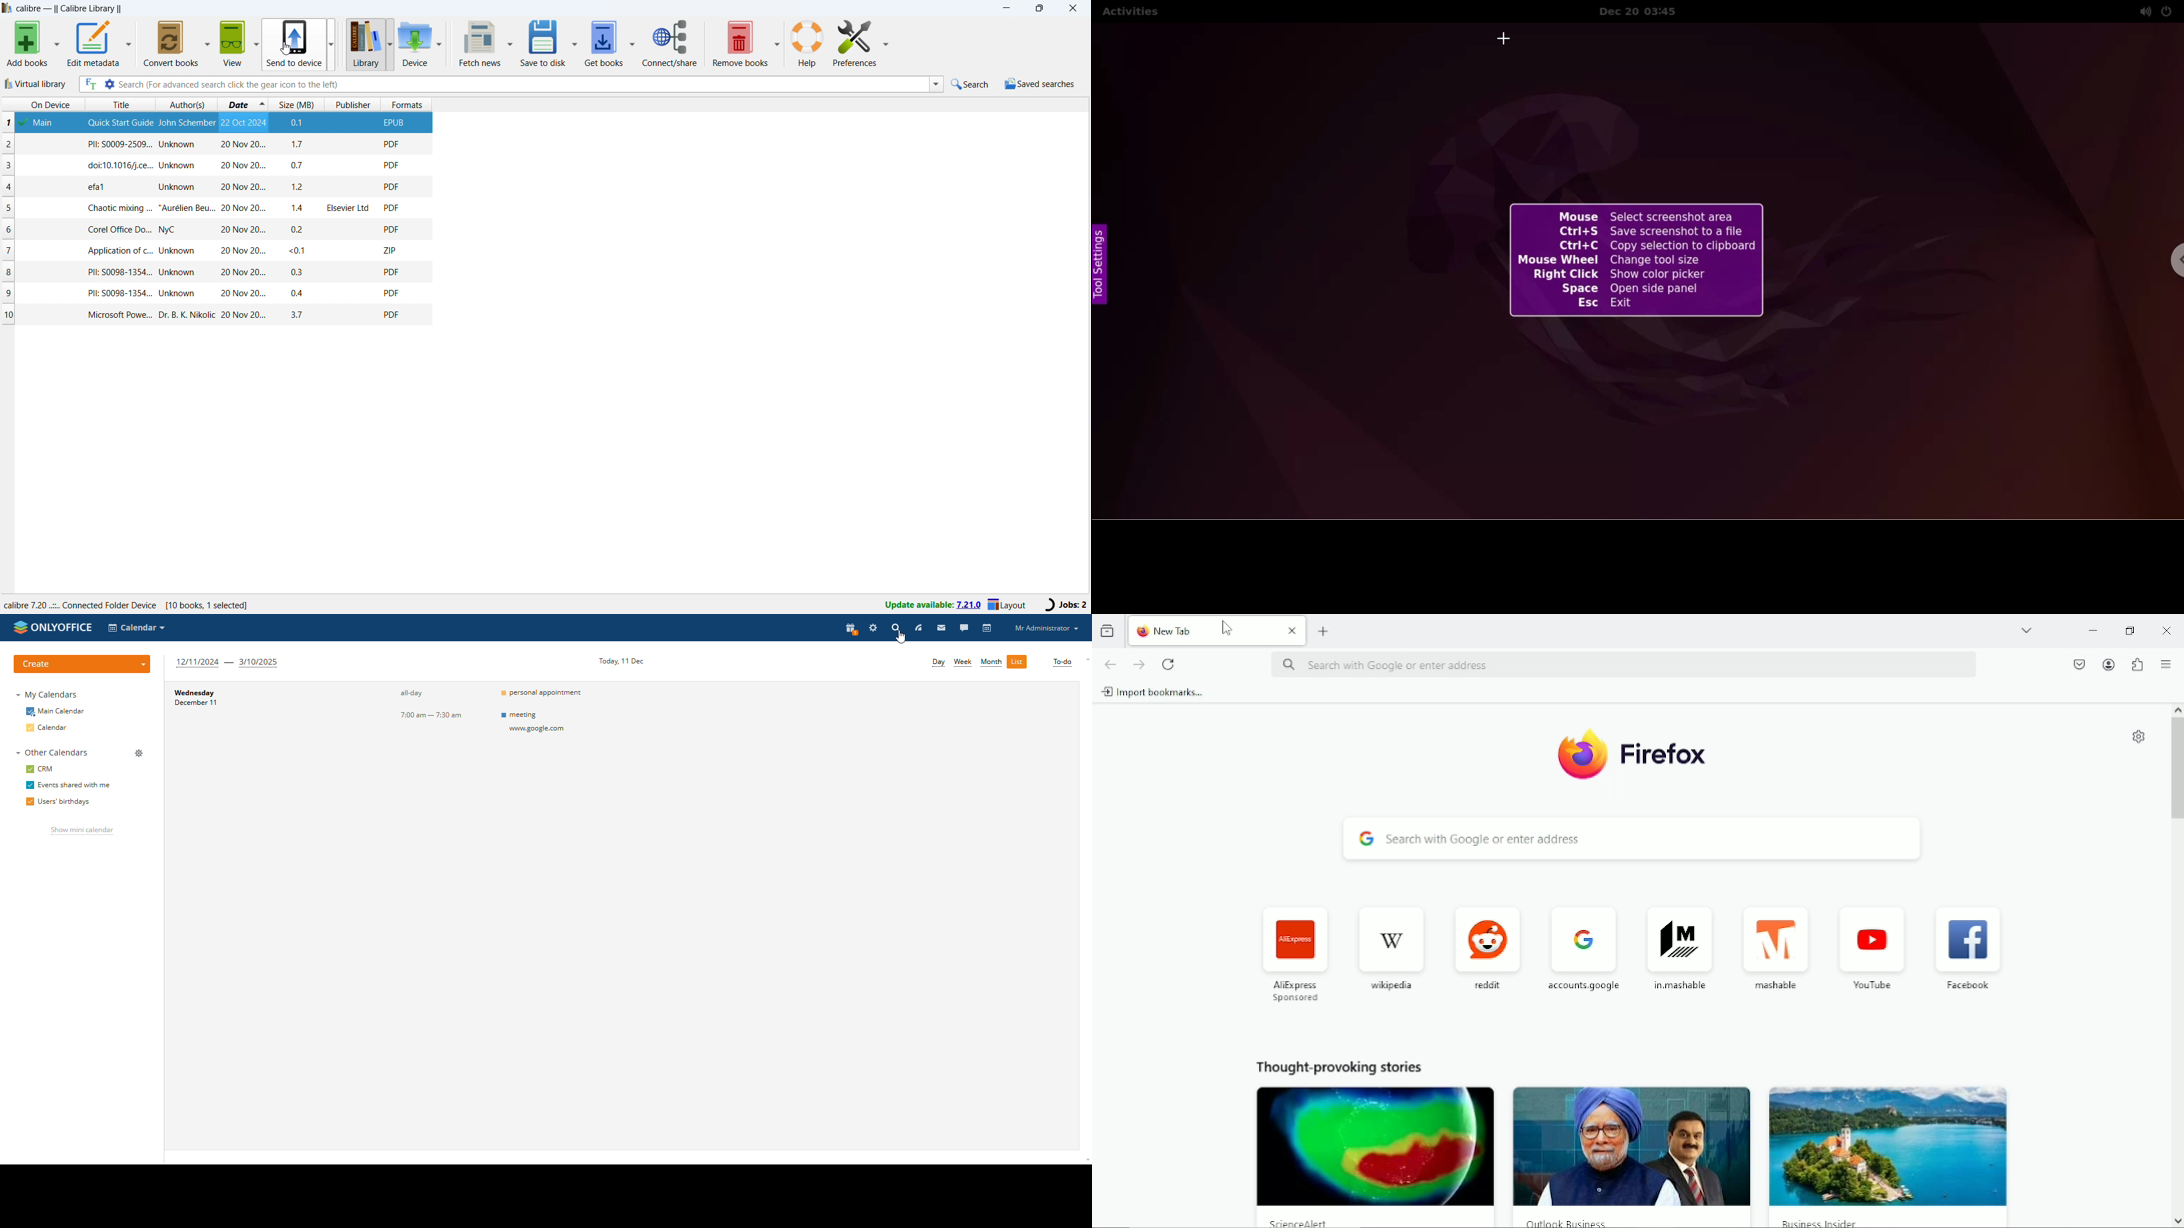  Describe the element at coordinates (2174, 765) in the screenshot. I see `Vertical scroll bar` at that location.